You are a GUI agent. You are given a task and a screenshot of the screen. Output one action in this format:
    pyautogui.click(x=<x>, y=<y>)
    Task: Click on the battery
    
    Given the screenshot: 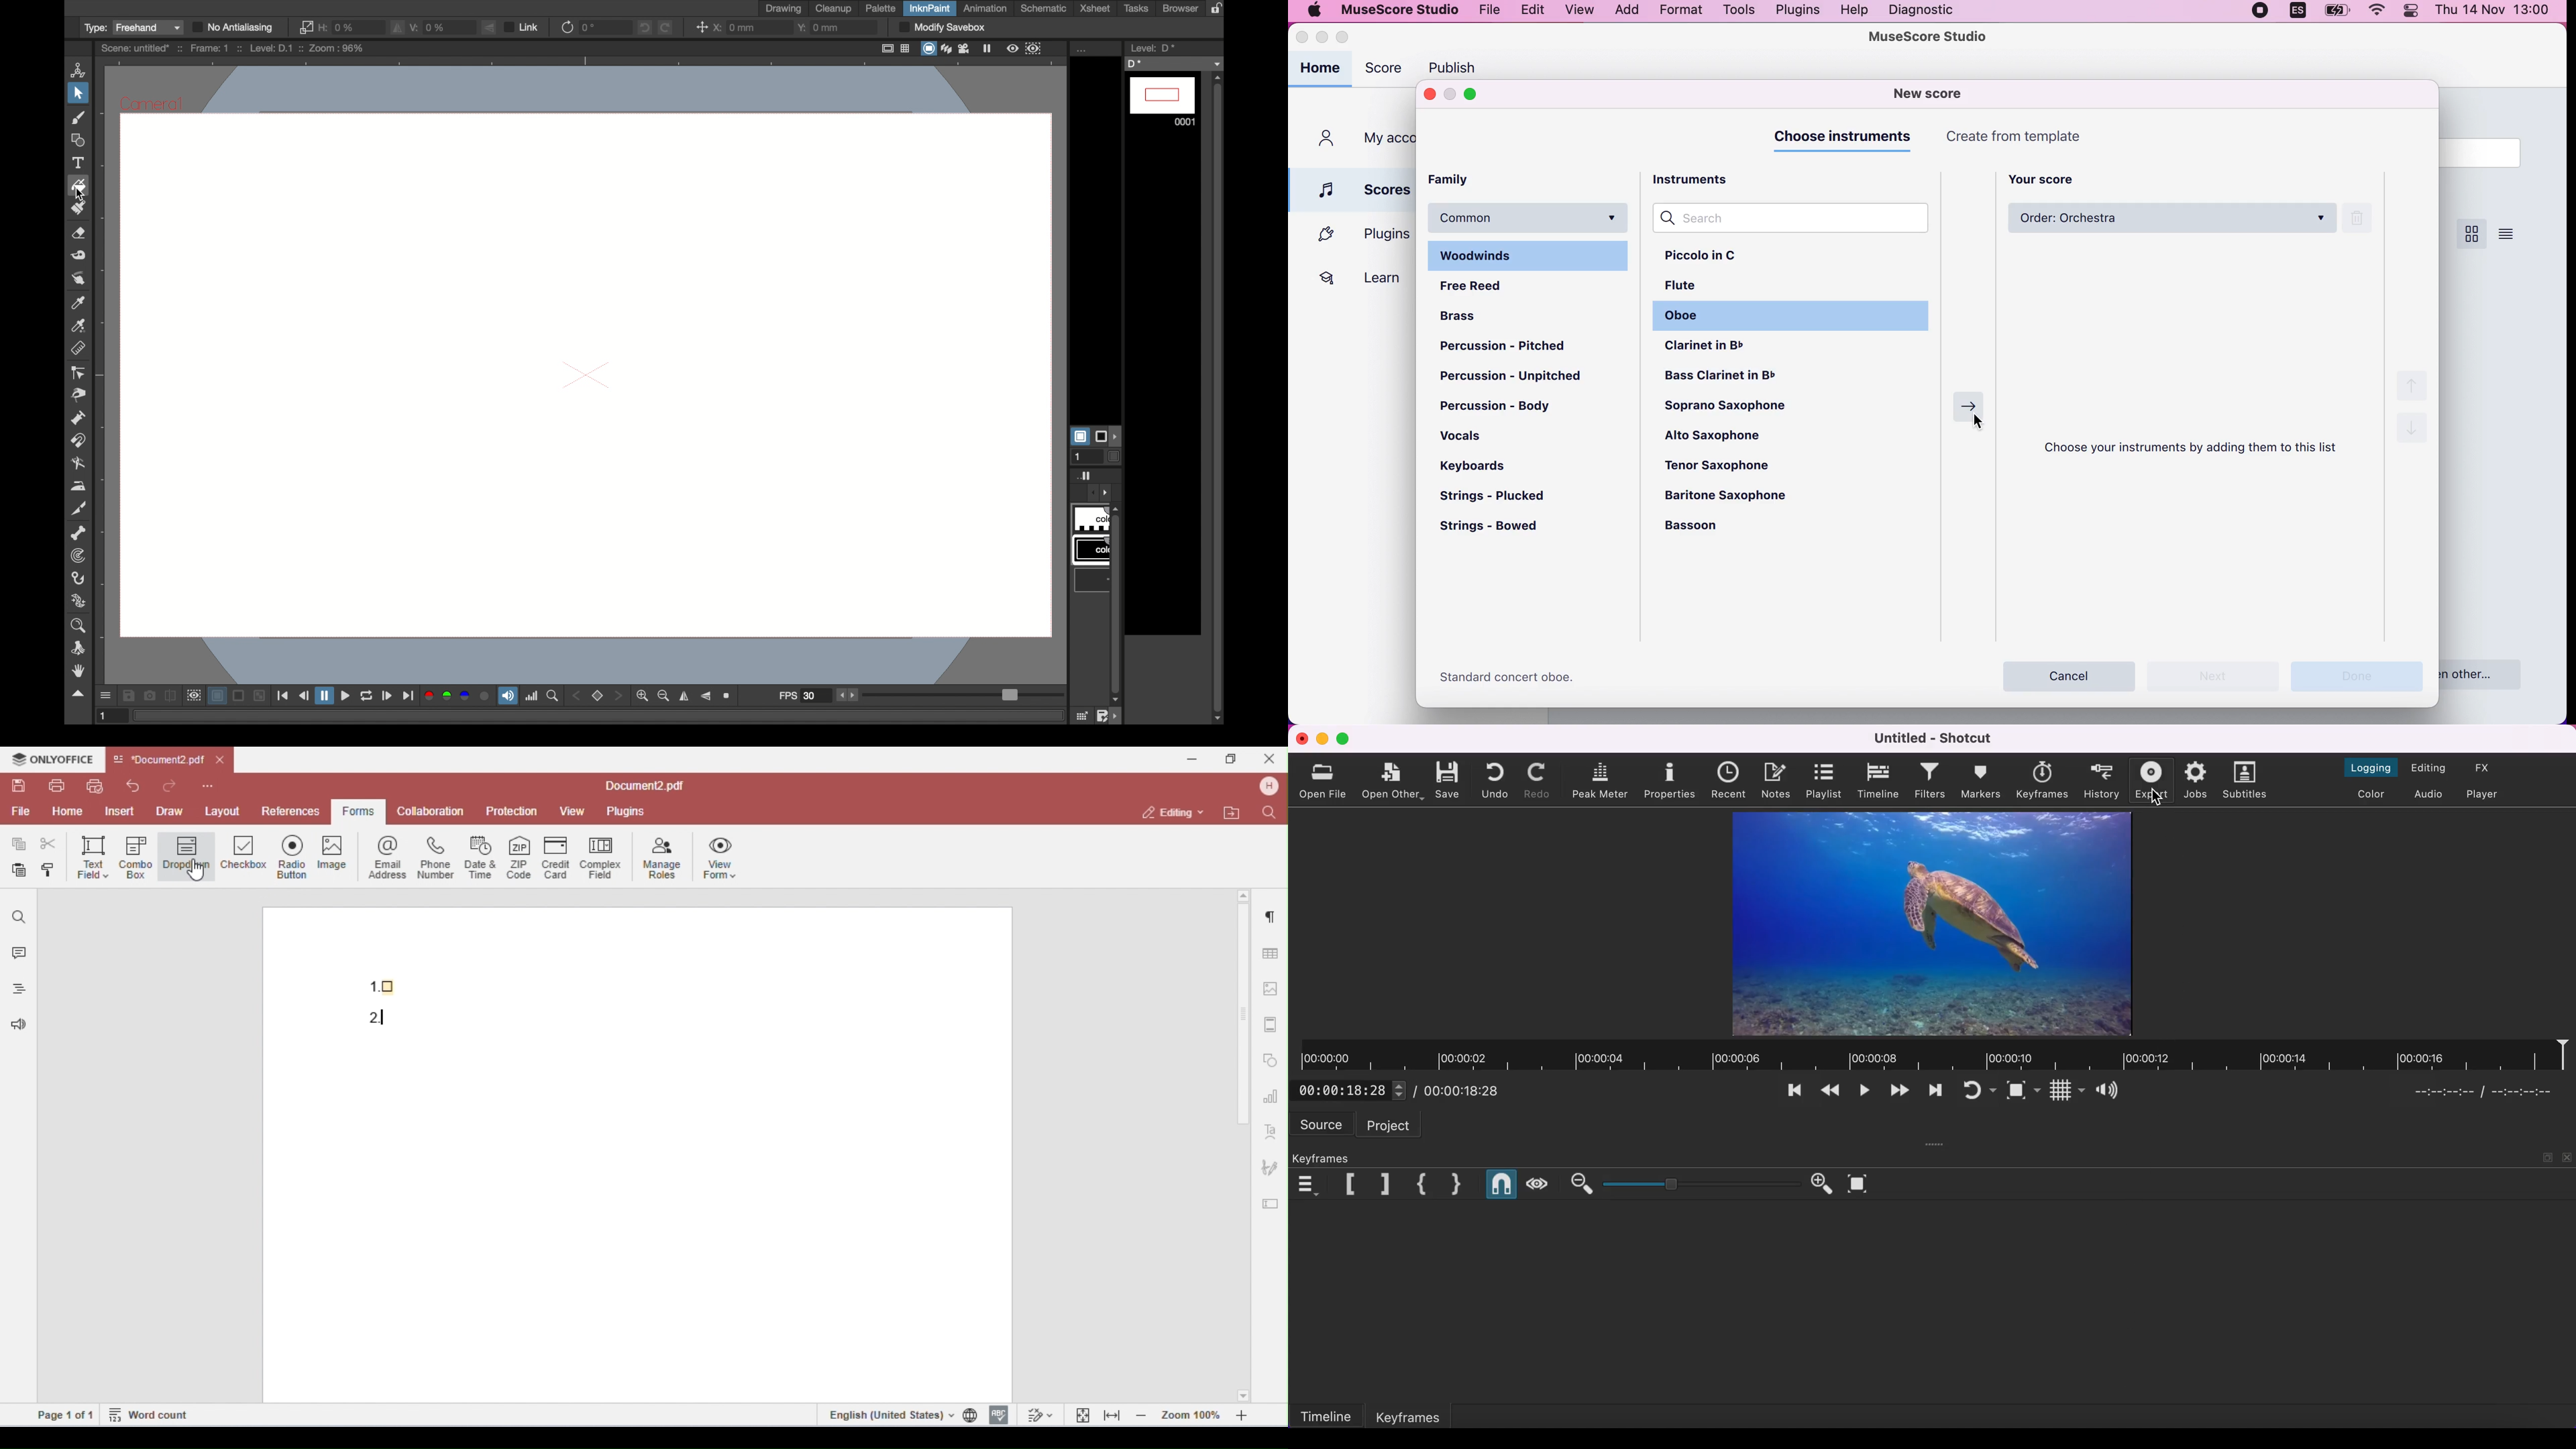 What is the action you would take?
    pyautogui.click(x=2338, y=14)
    